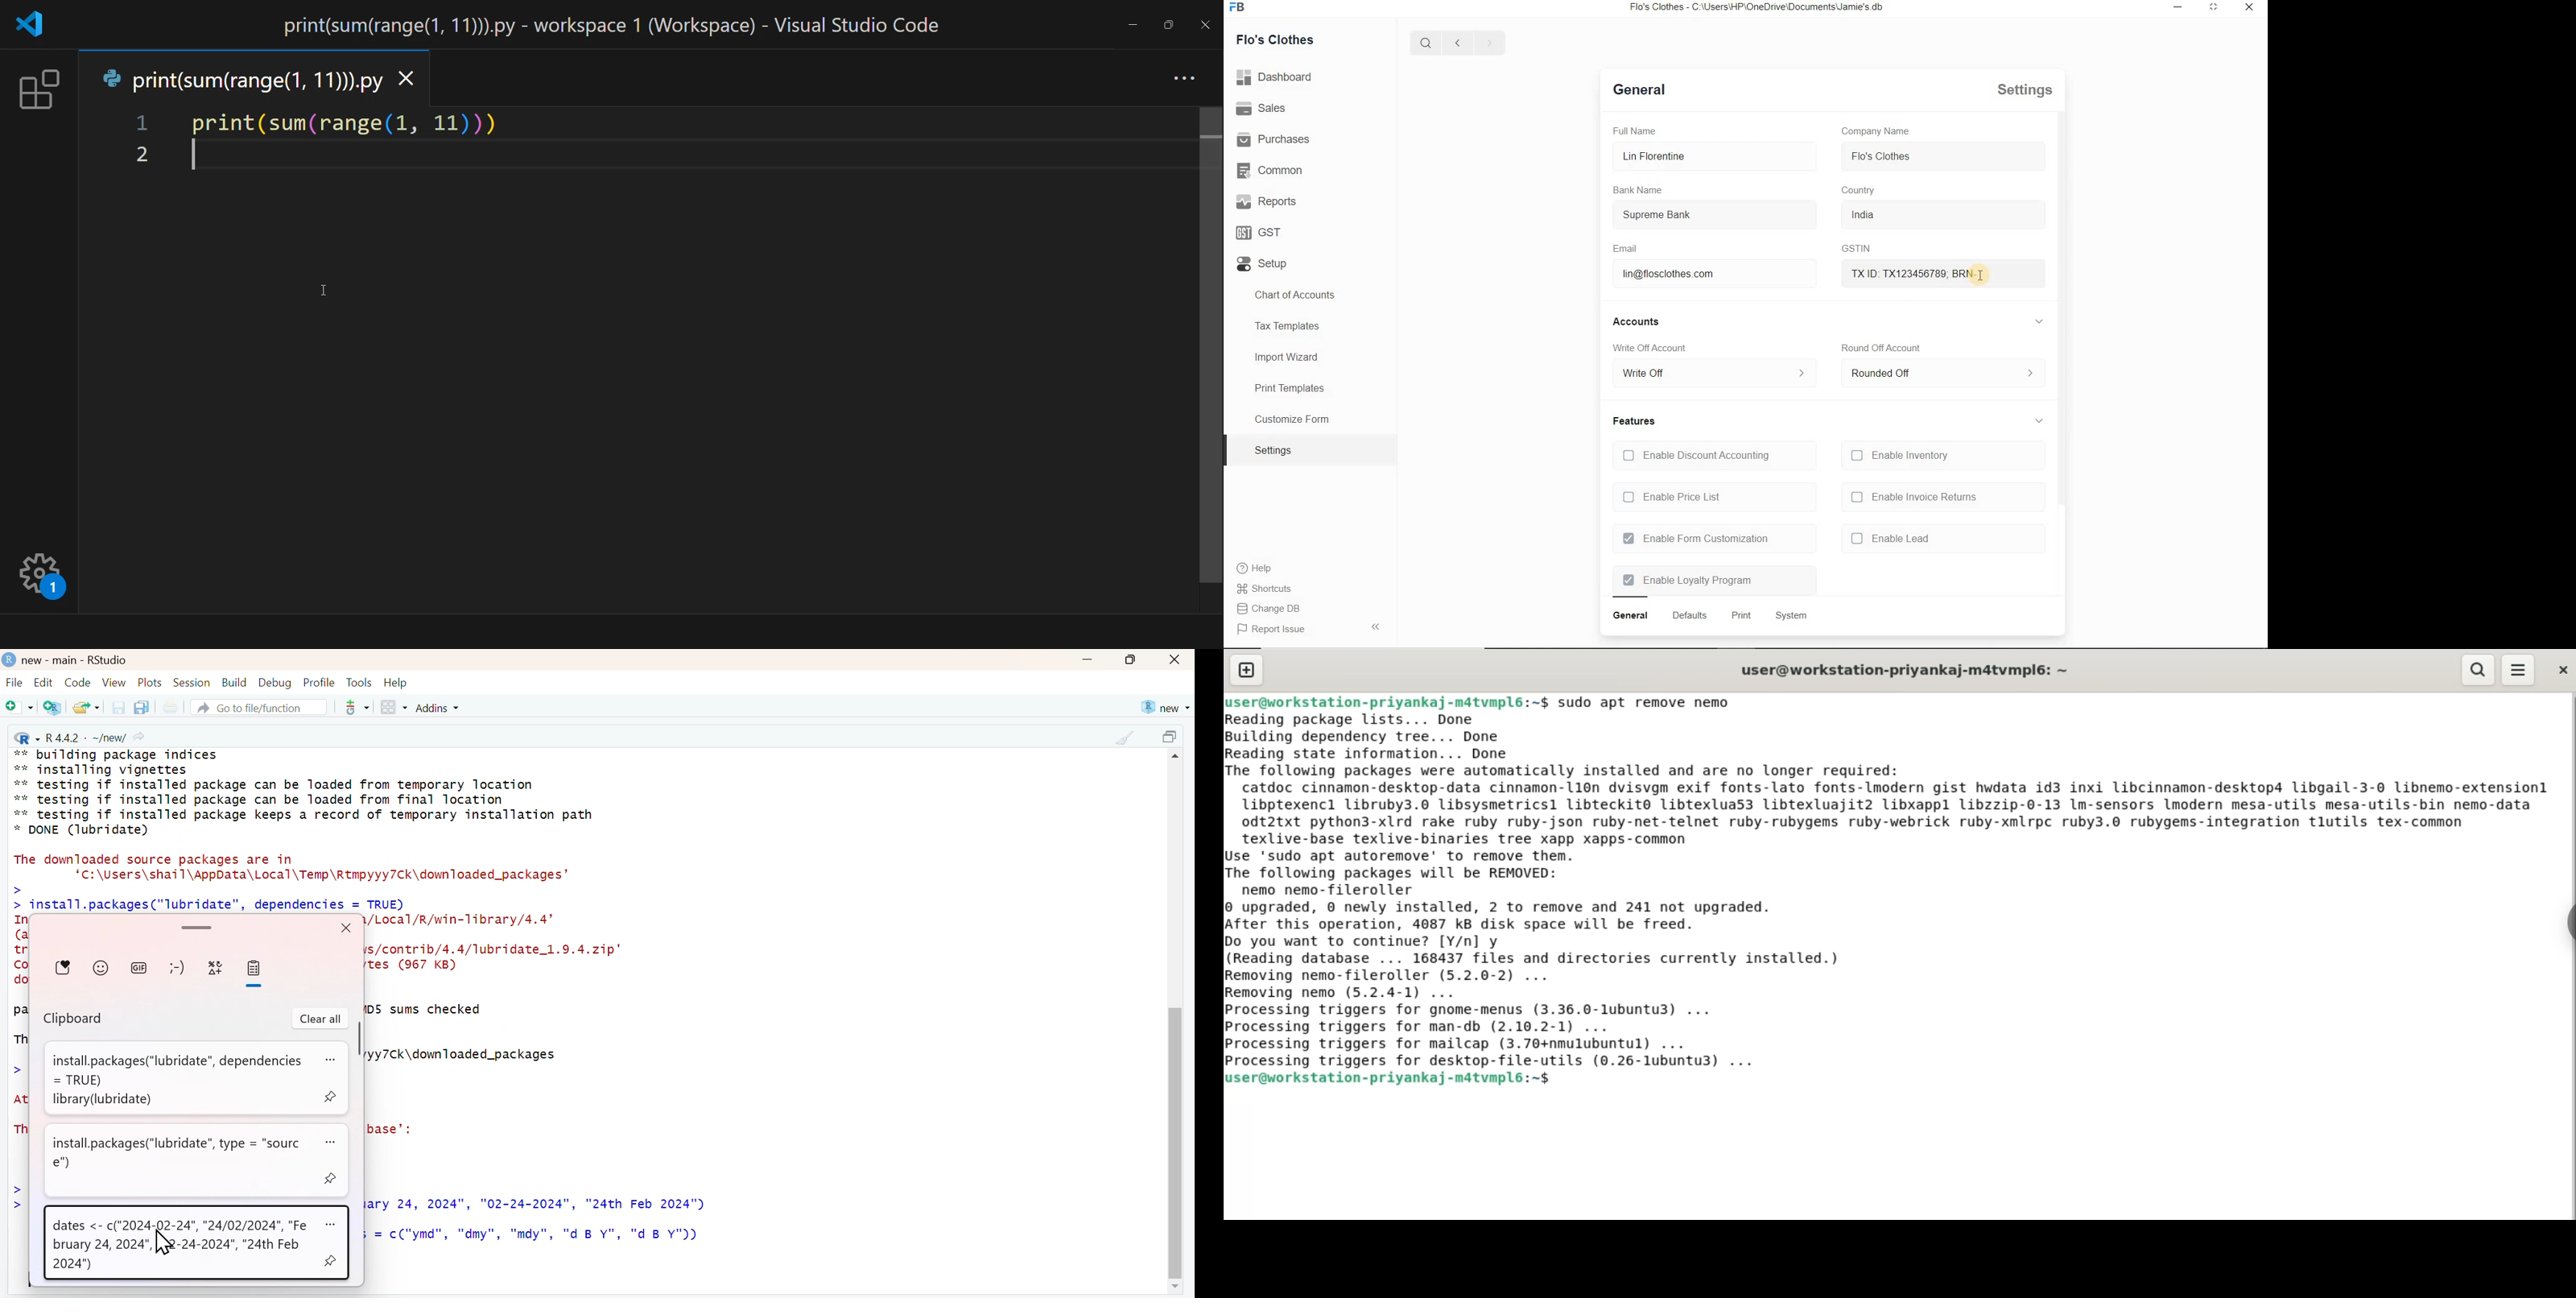 This screenshot has height=1316, width=2576. What do you see at coordinates (1270, 201) in the screenshot?
I see `Reports` at bounding box center [1270, 201].